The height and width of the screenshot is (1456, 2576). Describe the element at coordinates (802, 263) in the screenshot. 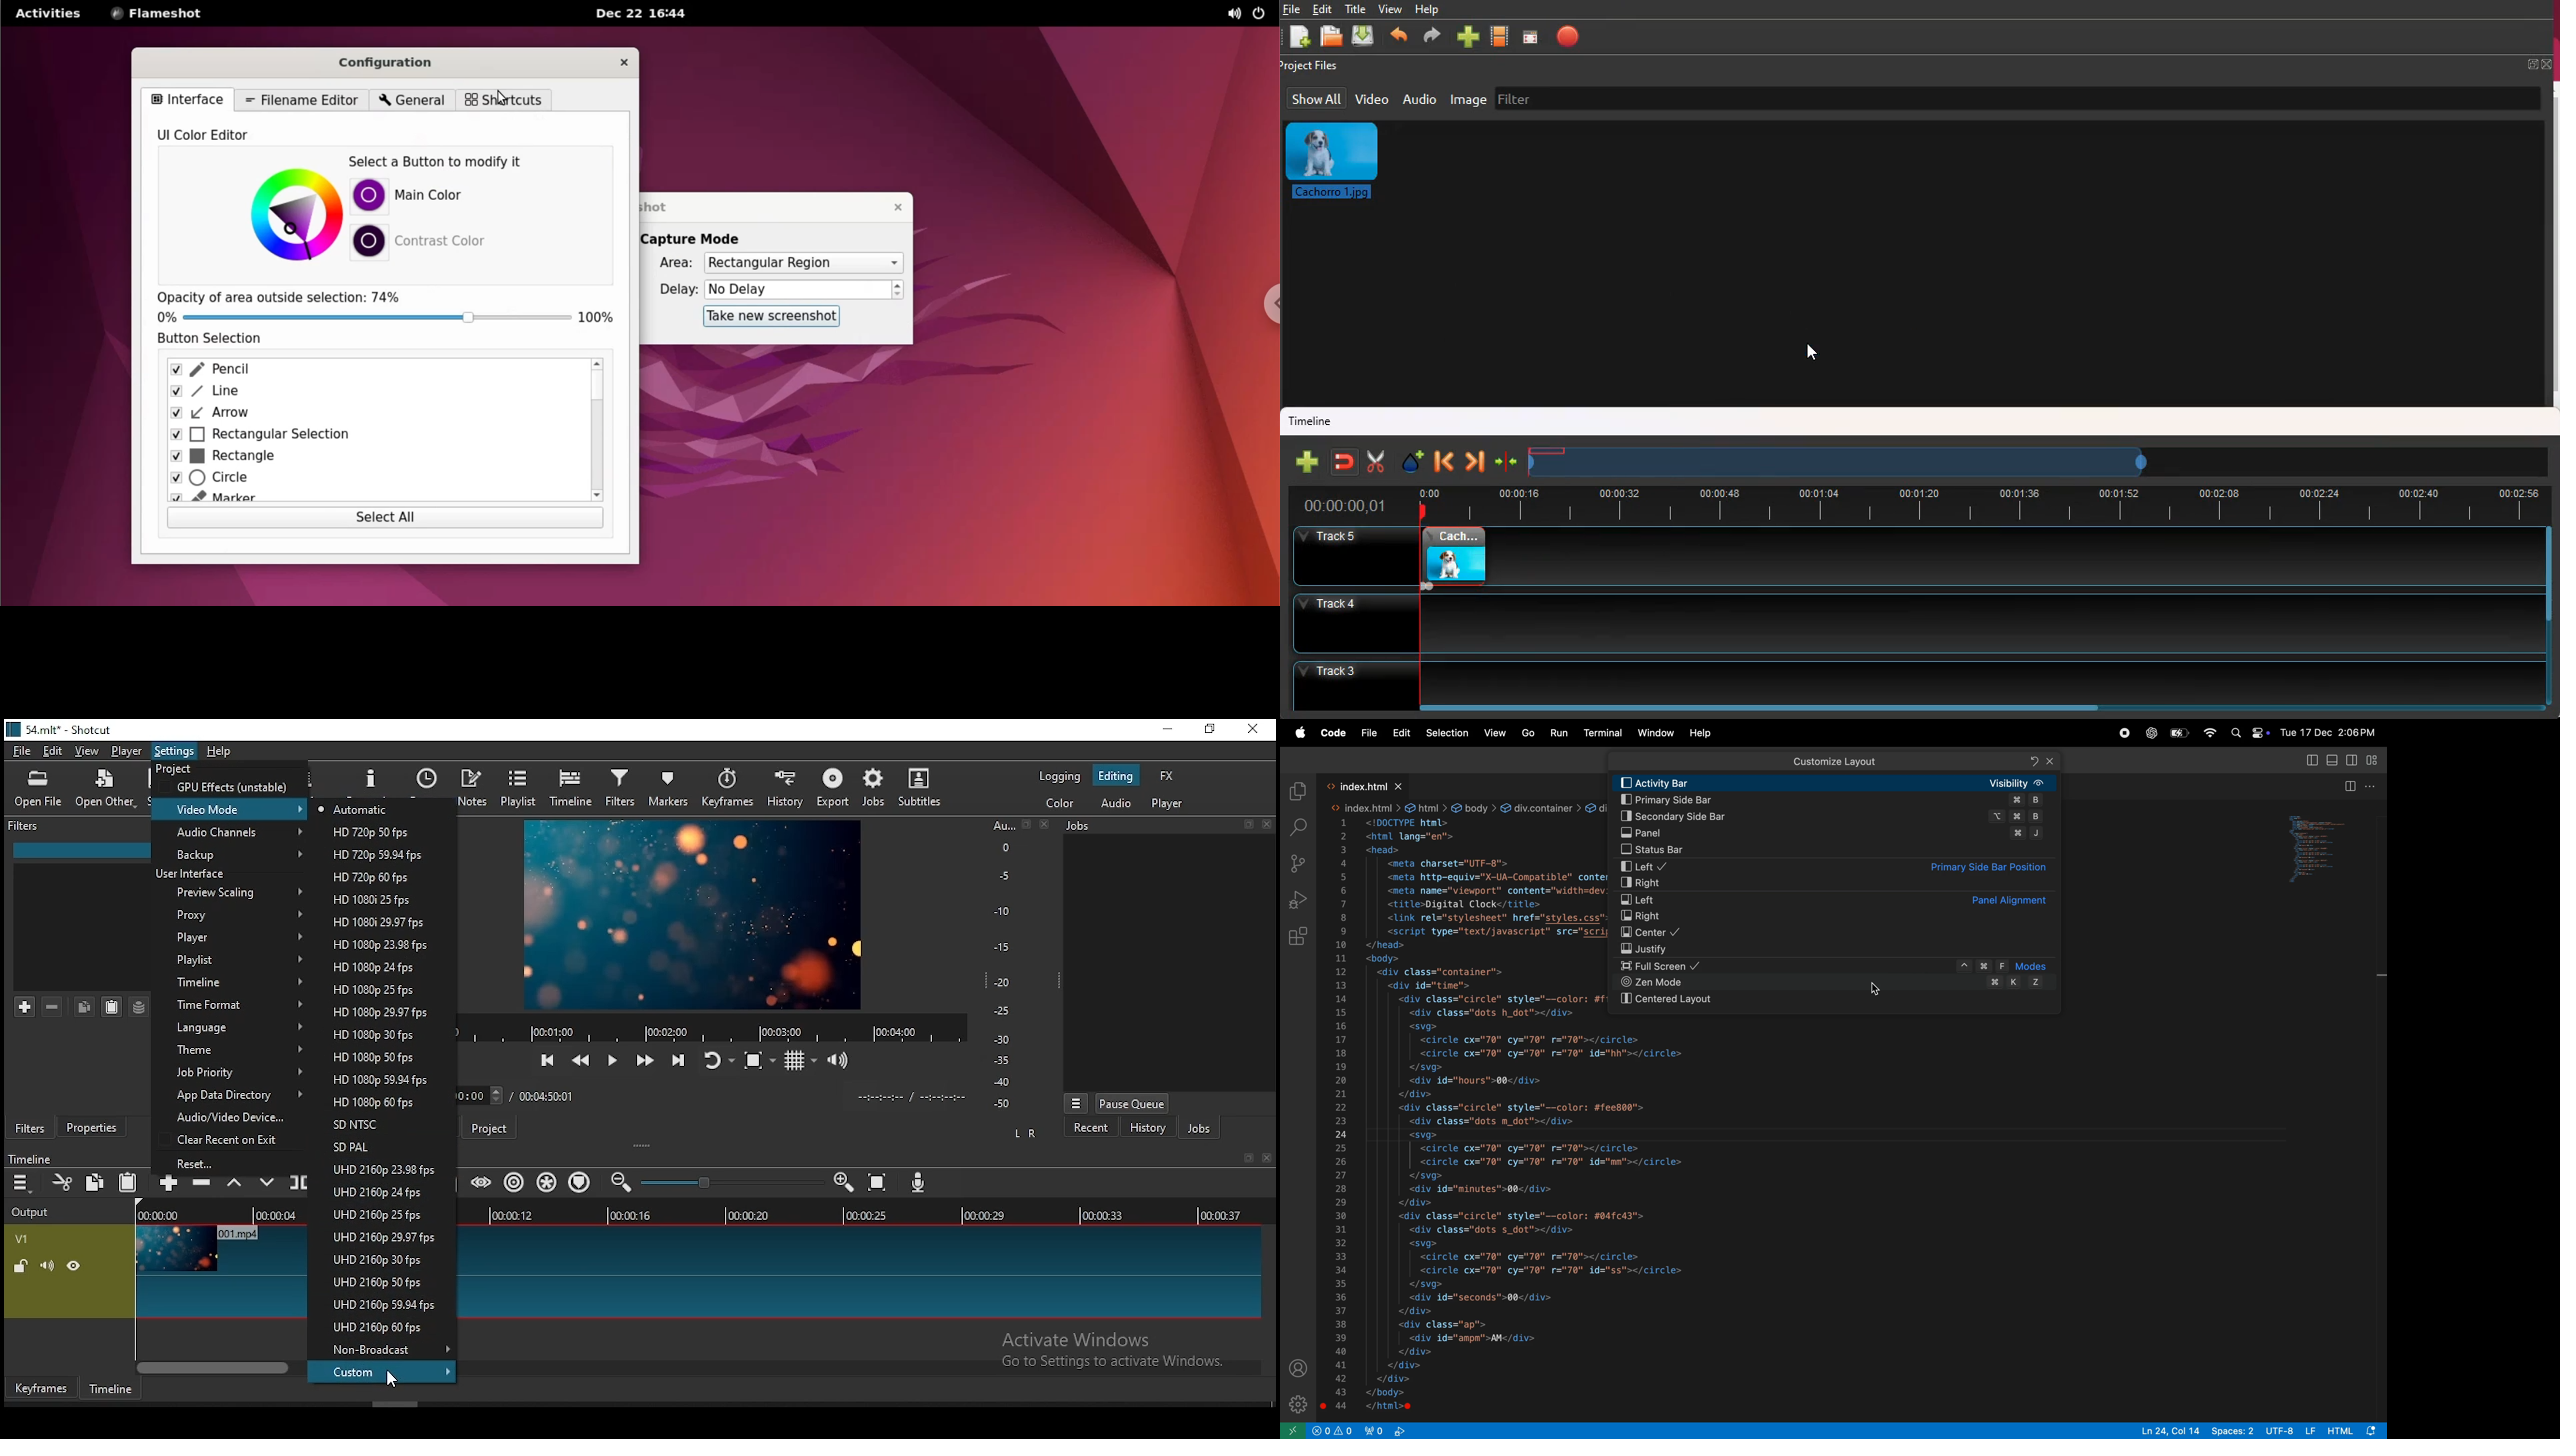

I see `capture area options` at that location.